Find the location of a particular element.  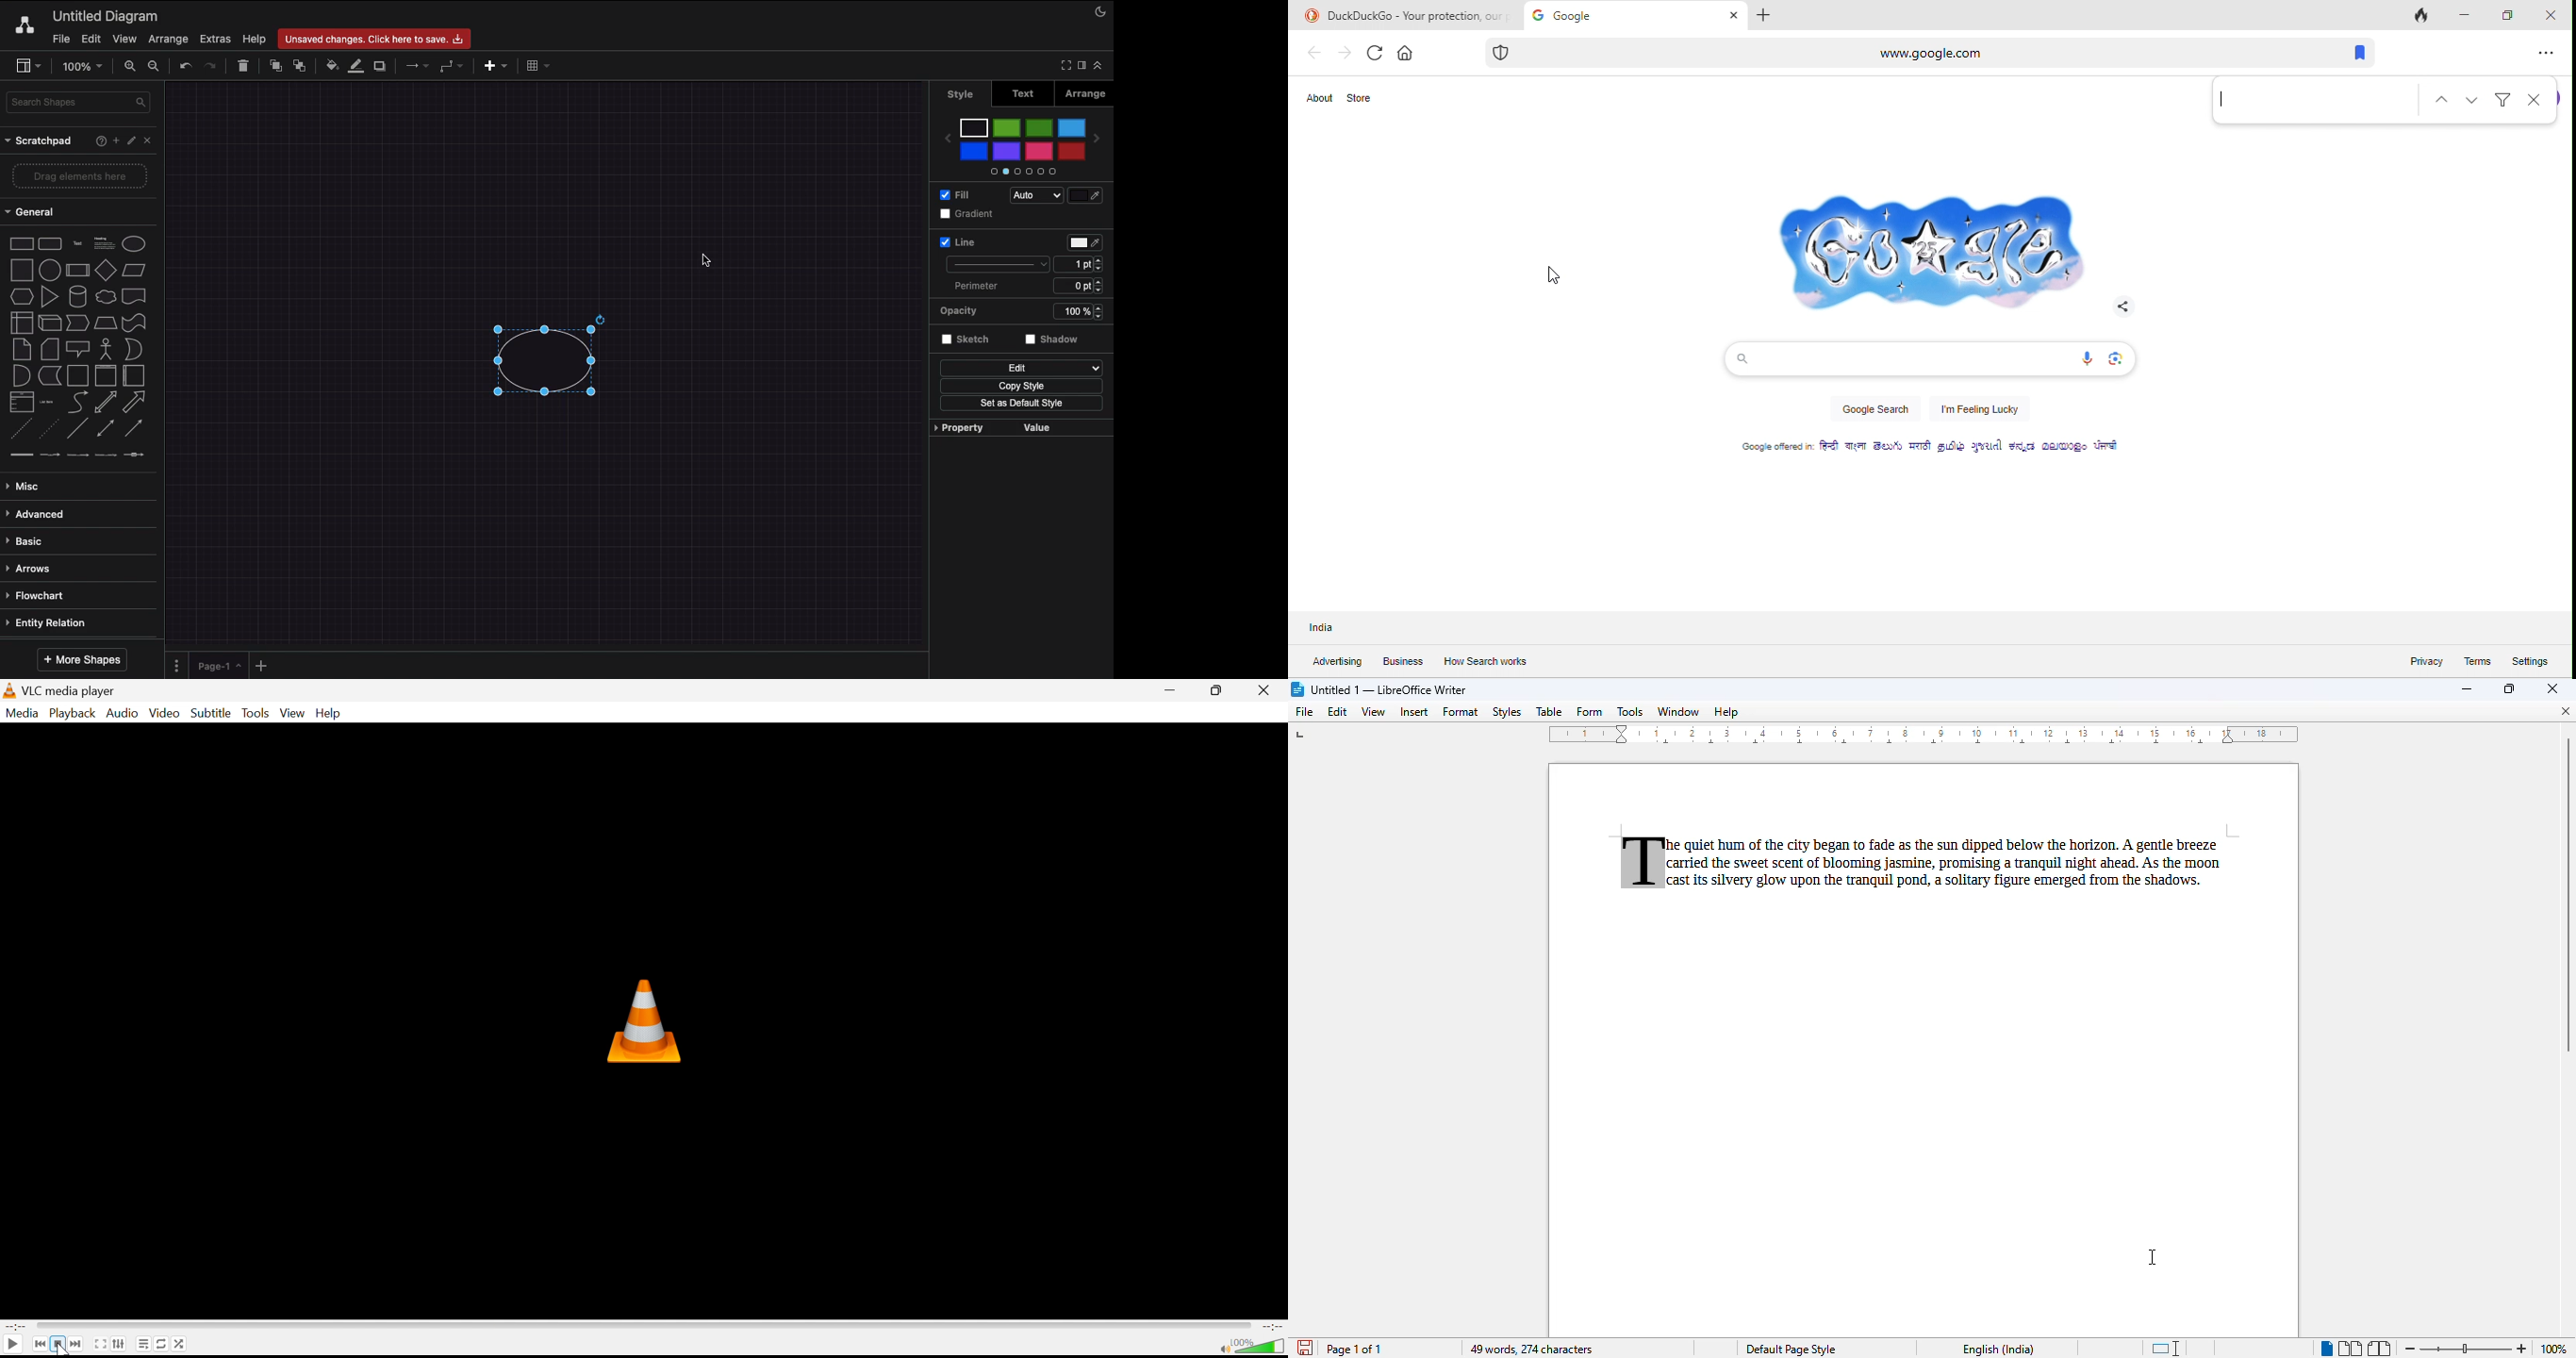

Shadow is located at coordinates (381, 65).